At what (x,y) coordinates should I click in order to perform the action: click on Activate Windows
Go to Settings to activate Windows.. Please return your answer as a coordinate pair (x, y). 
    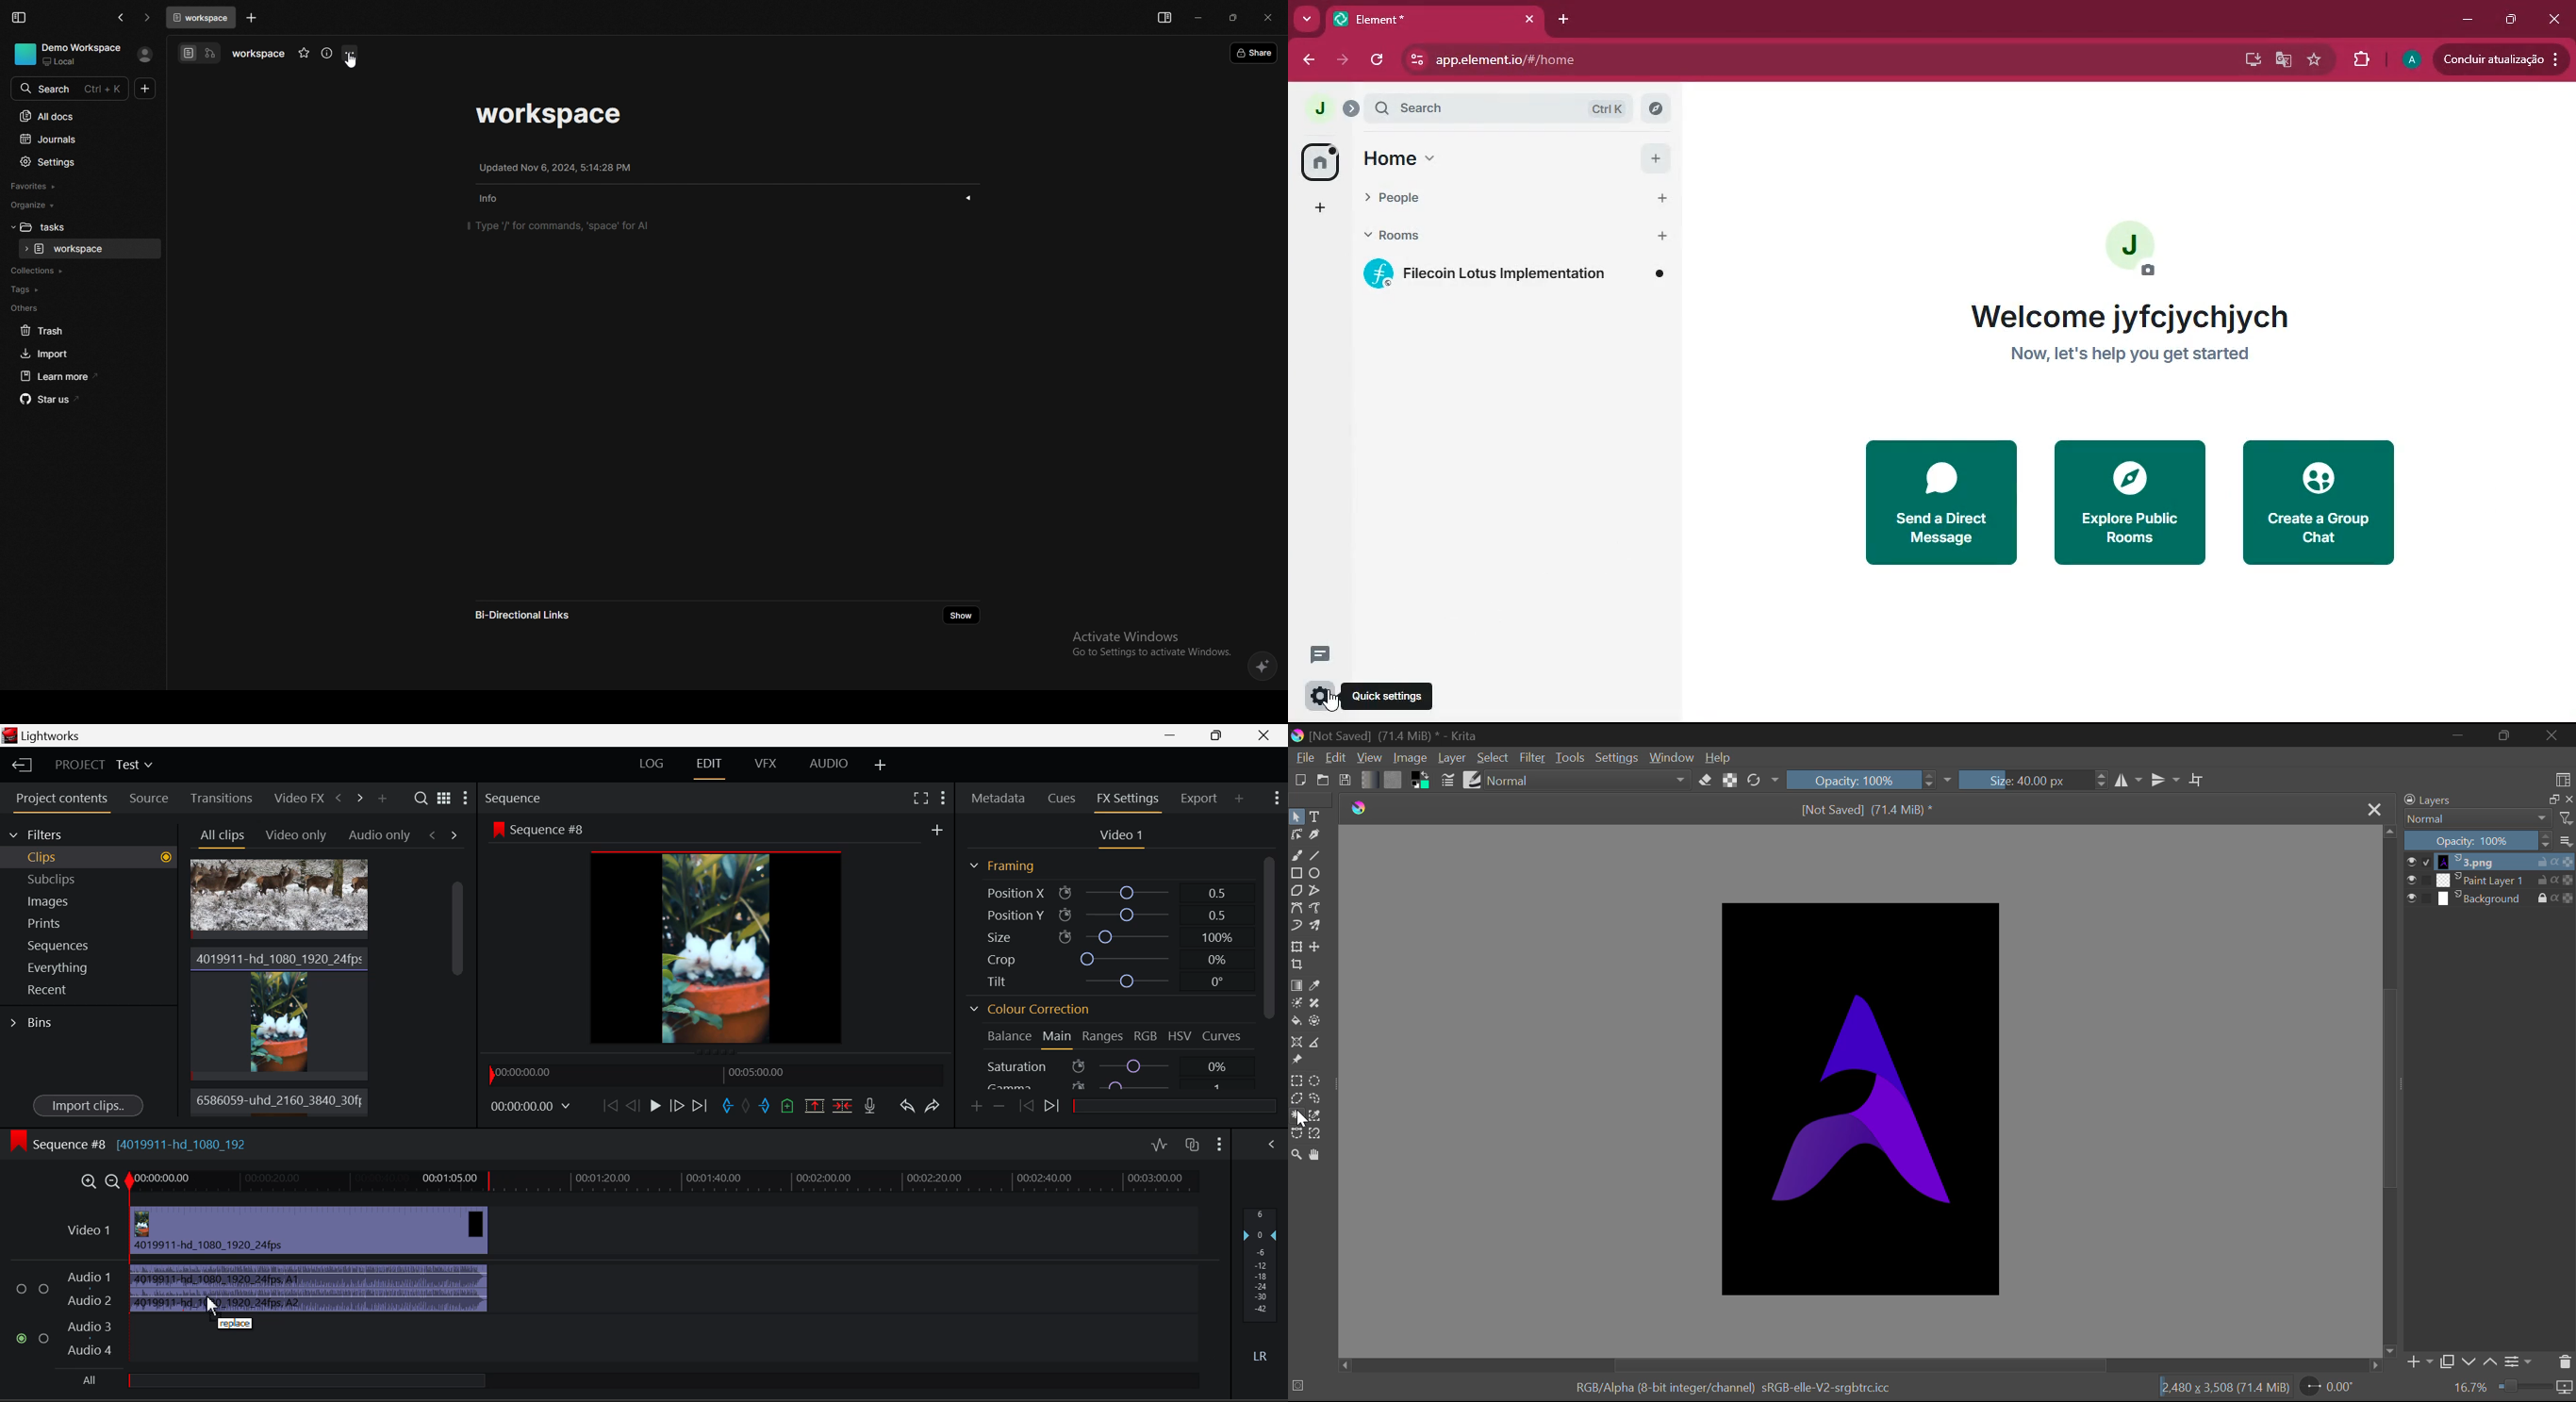
    Looking at the image, I should click on (1147, 643).